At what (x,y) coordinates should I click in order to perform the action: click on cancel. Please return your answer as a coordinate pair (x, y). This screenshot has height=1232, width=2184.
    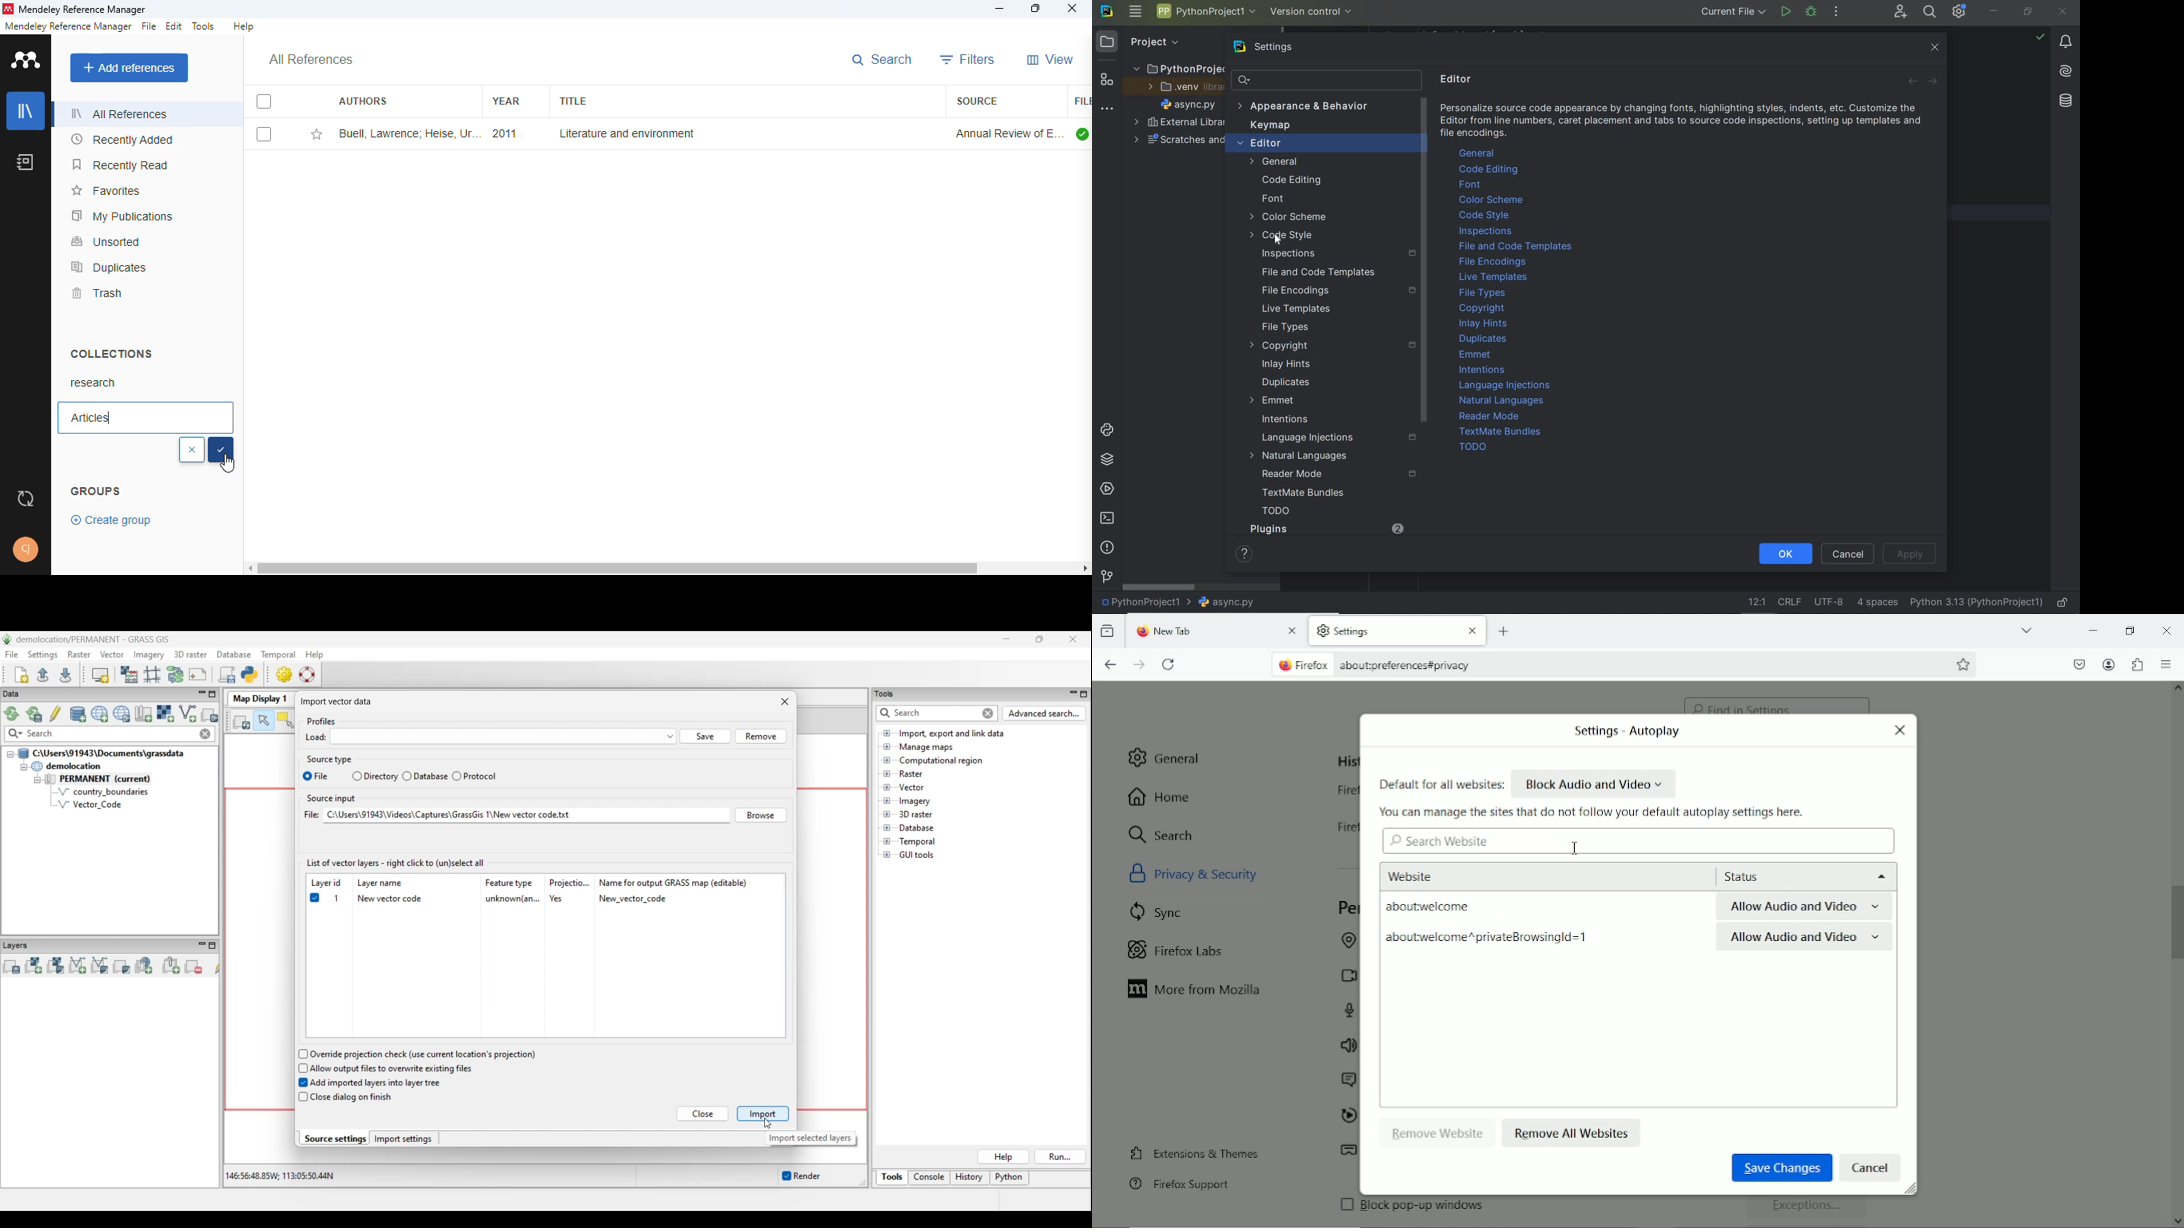
    Looking at the image, I should click on (193, 450).